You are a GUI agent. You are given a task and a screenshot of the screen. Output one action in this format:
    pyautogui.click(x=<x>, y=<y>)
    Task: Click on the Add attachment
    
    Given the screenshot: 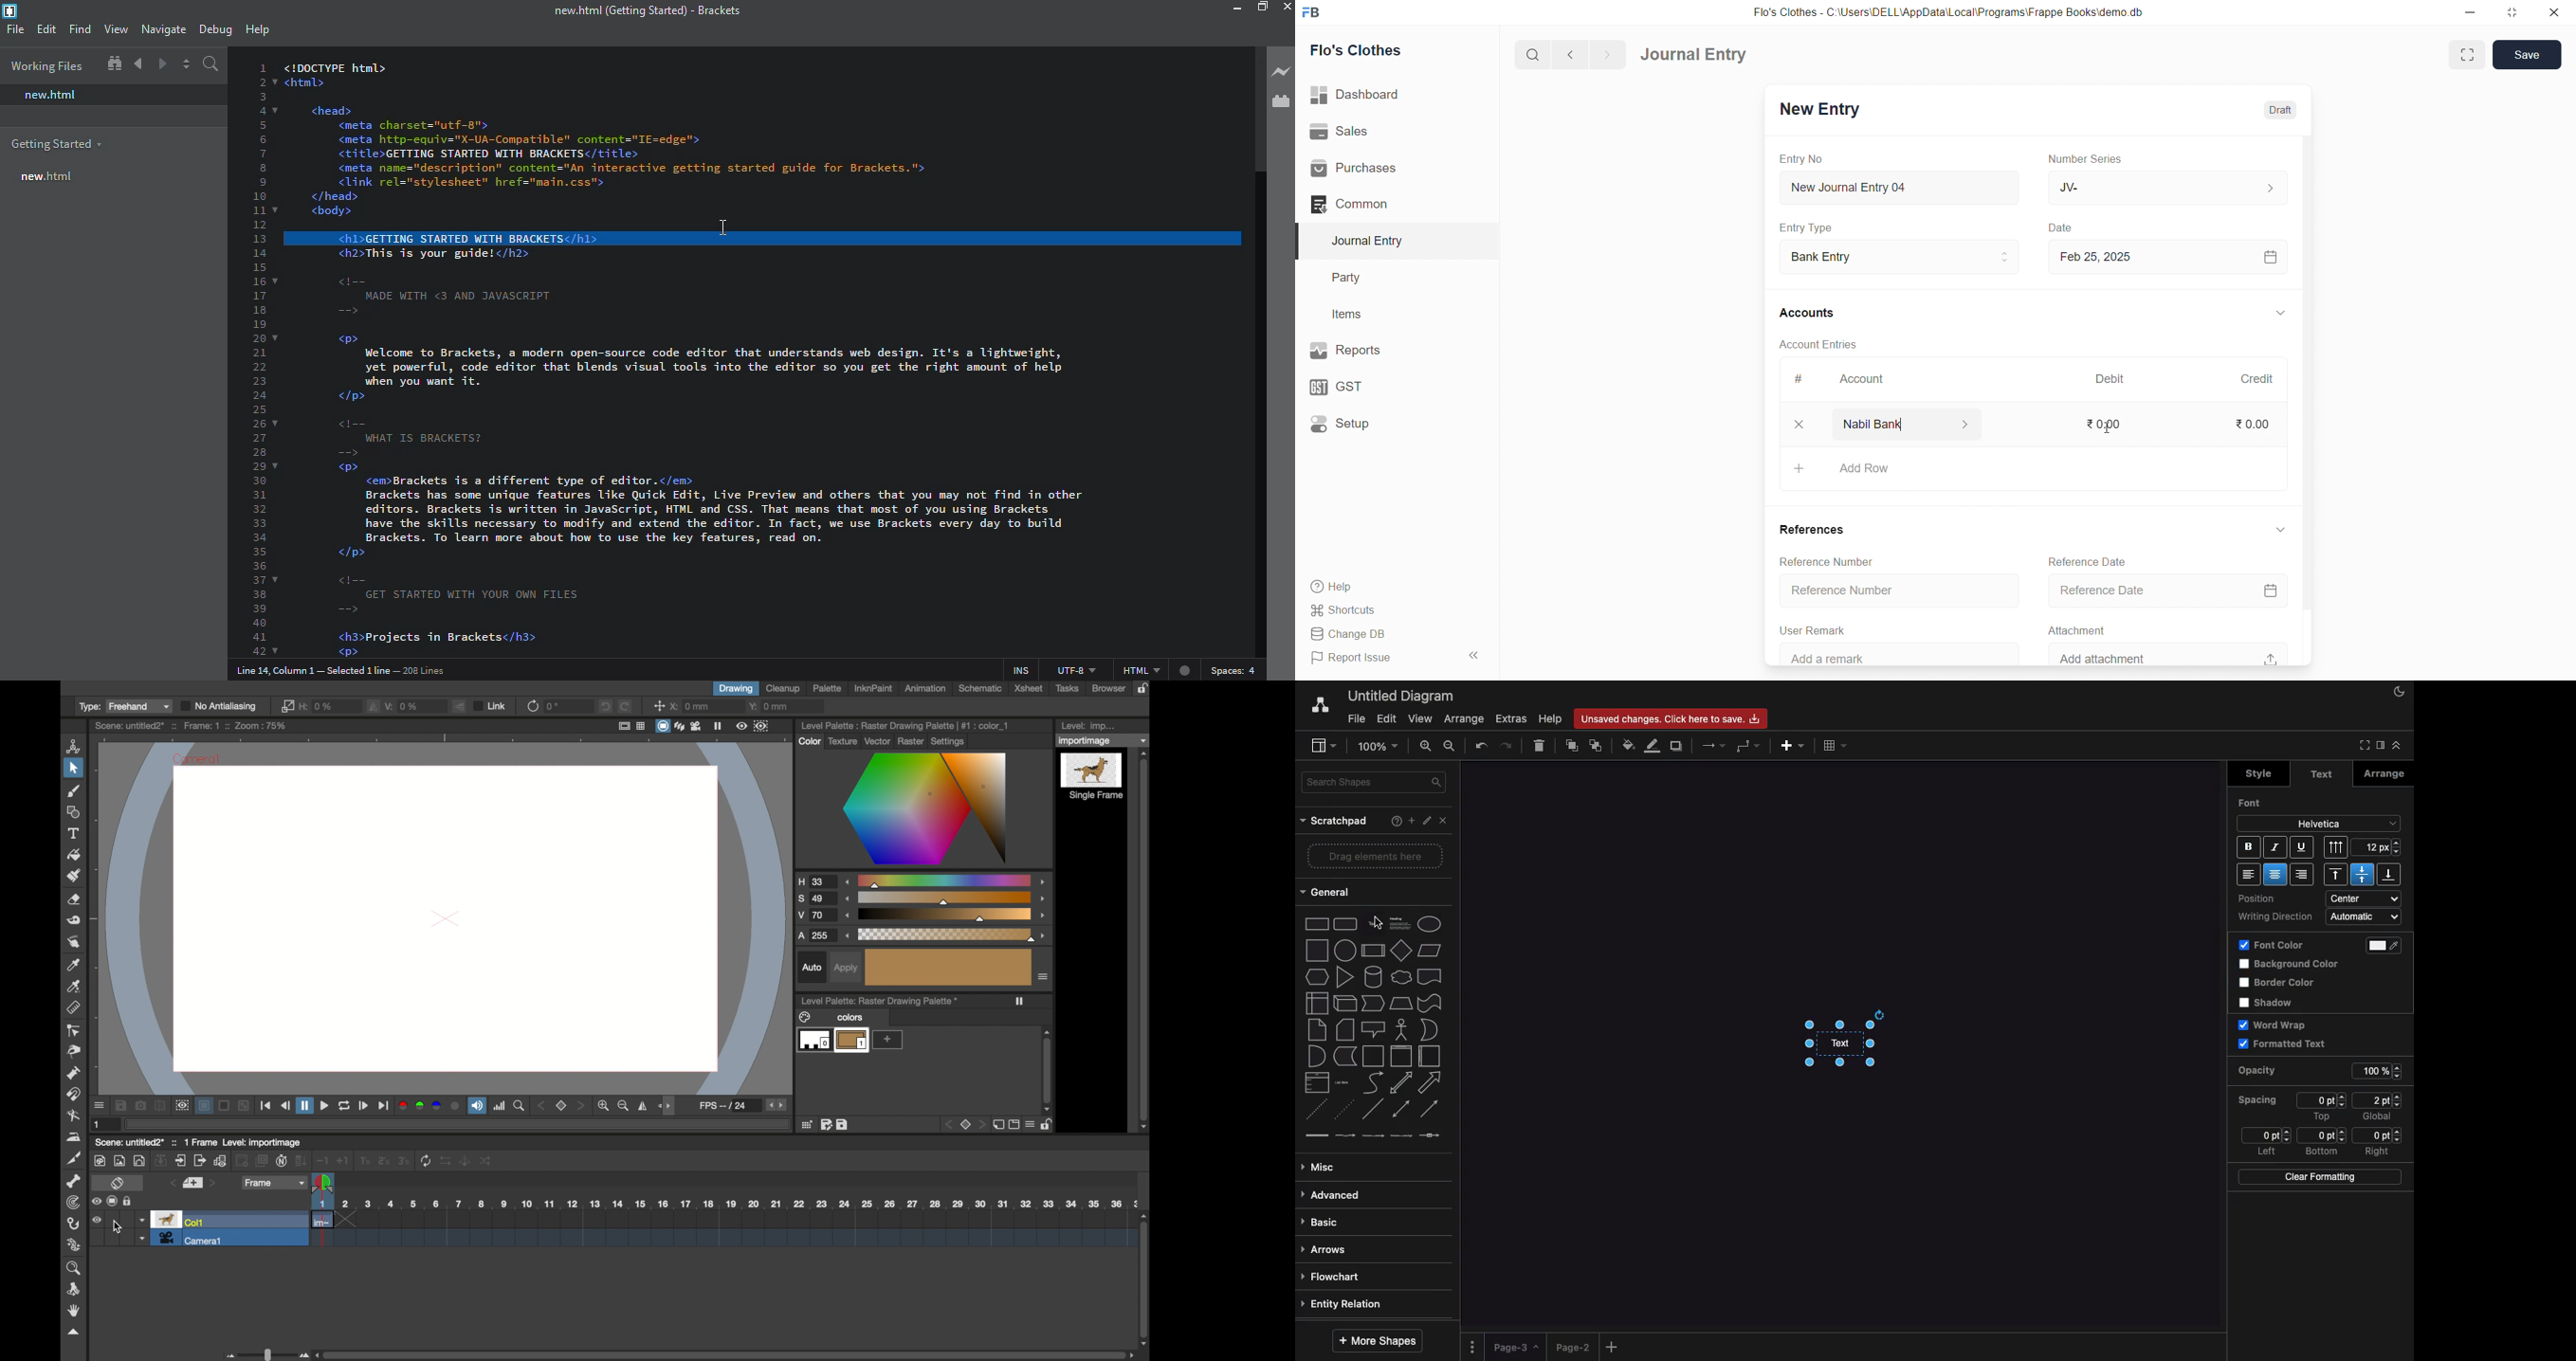 What is the action you would take?
    pyautogui.click(x=2165, y=652)
    